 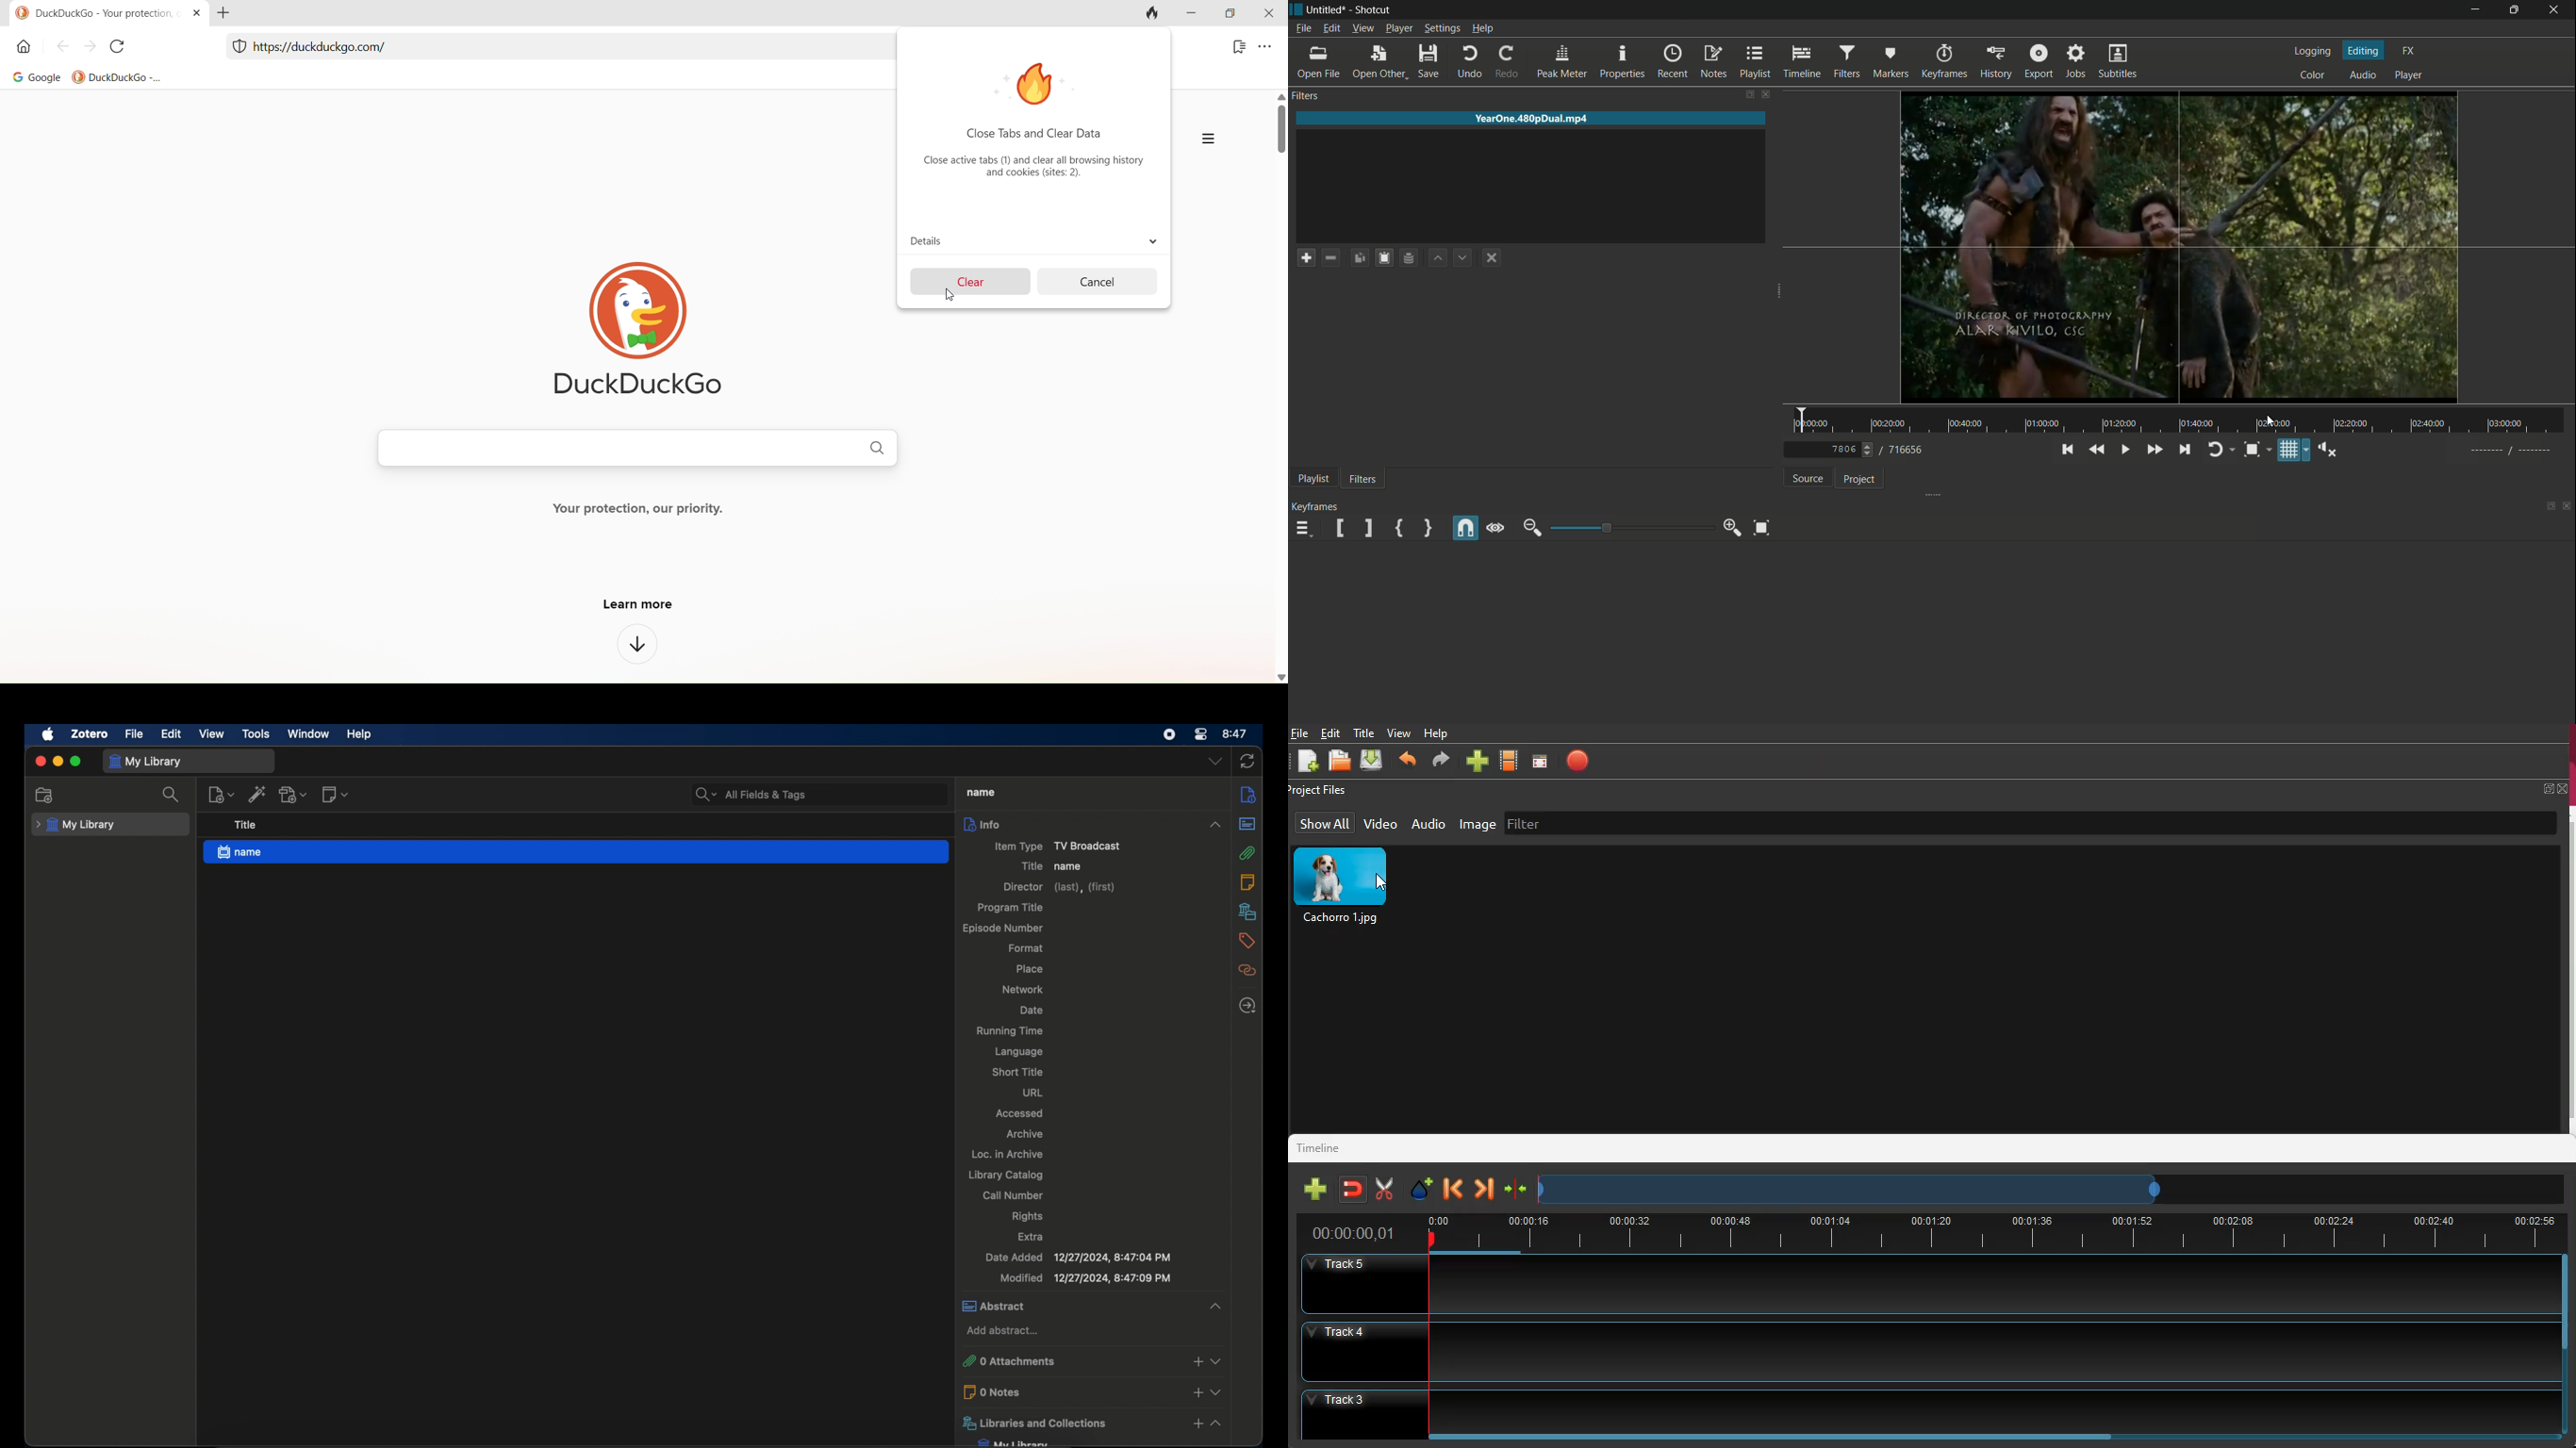 What do you see at coordinates (2123, 450) in the screenshot?
I see `toggle play or pause` at bounding box center [2123, 450].